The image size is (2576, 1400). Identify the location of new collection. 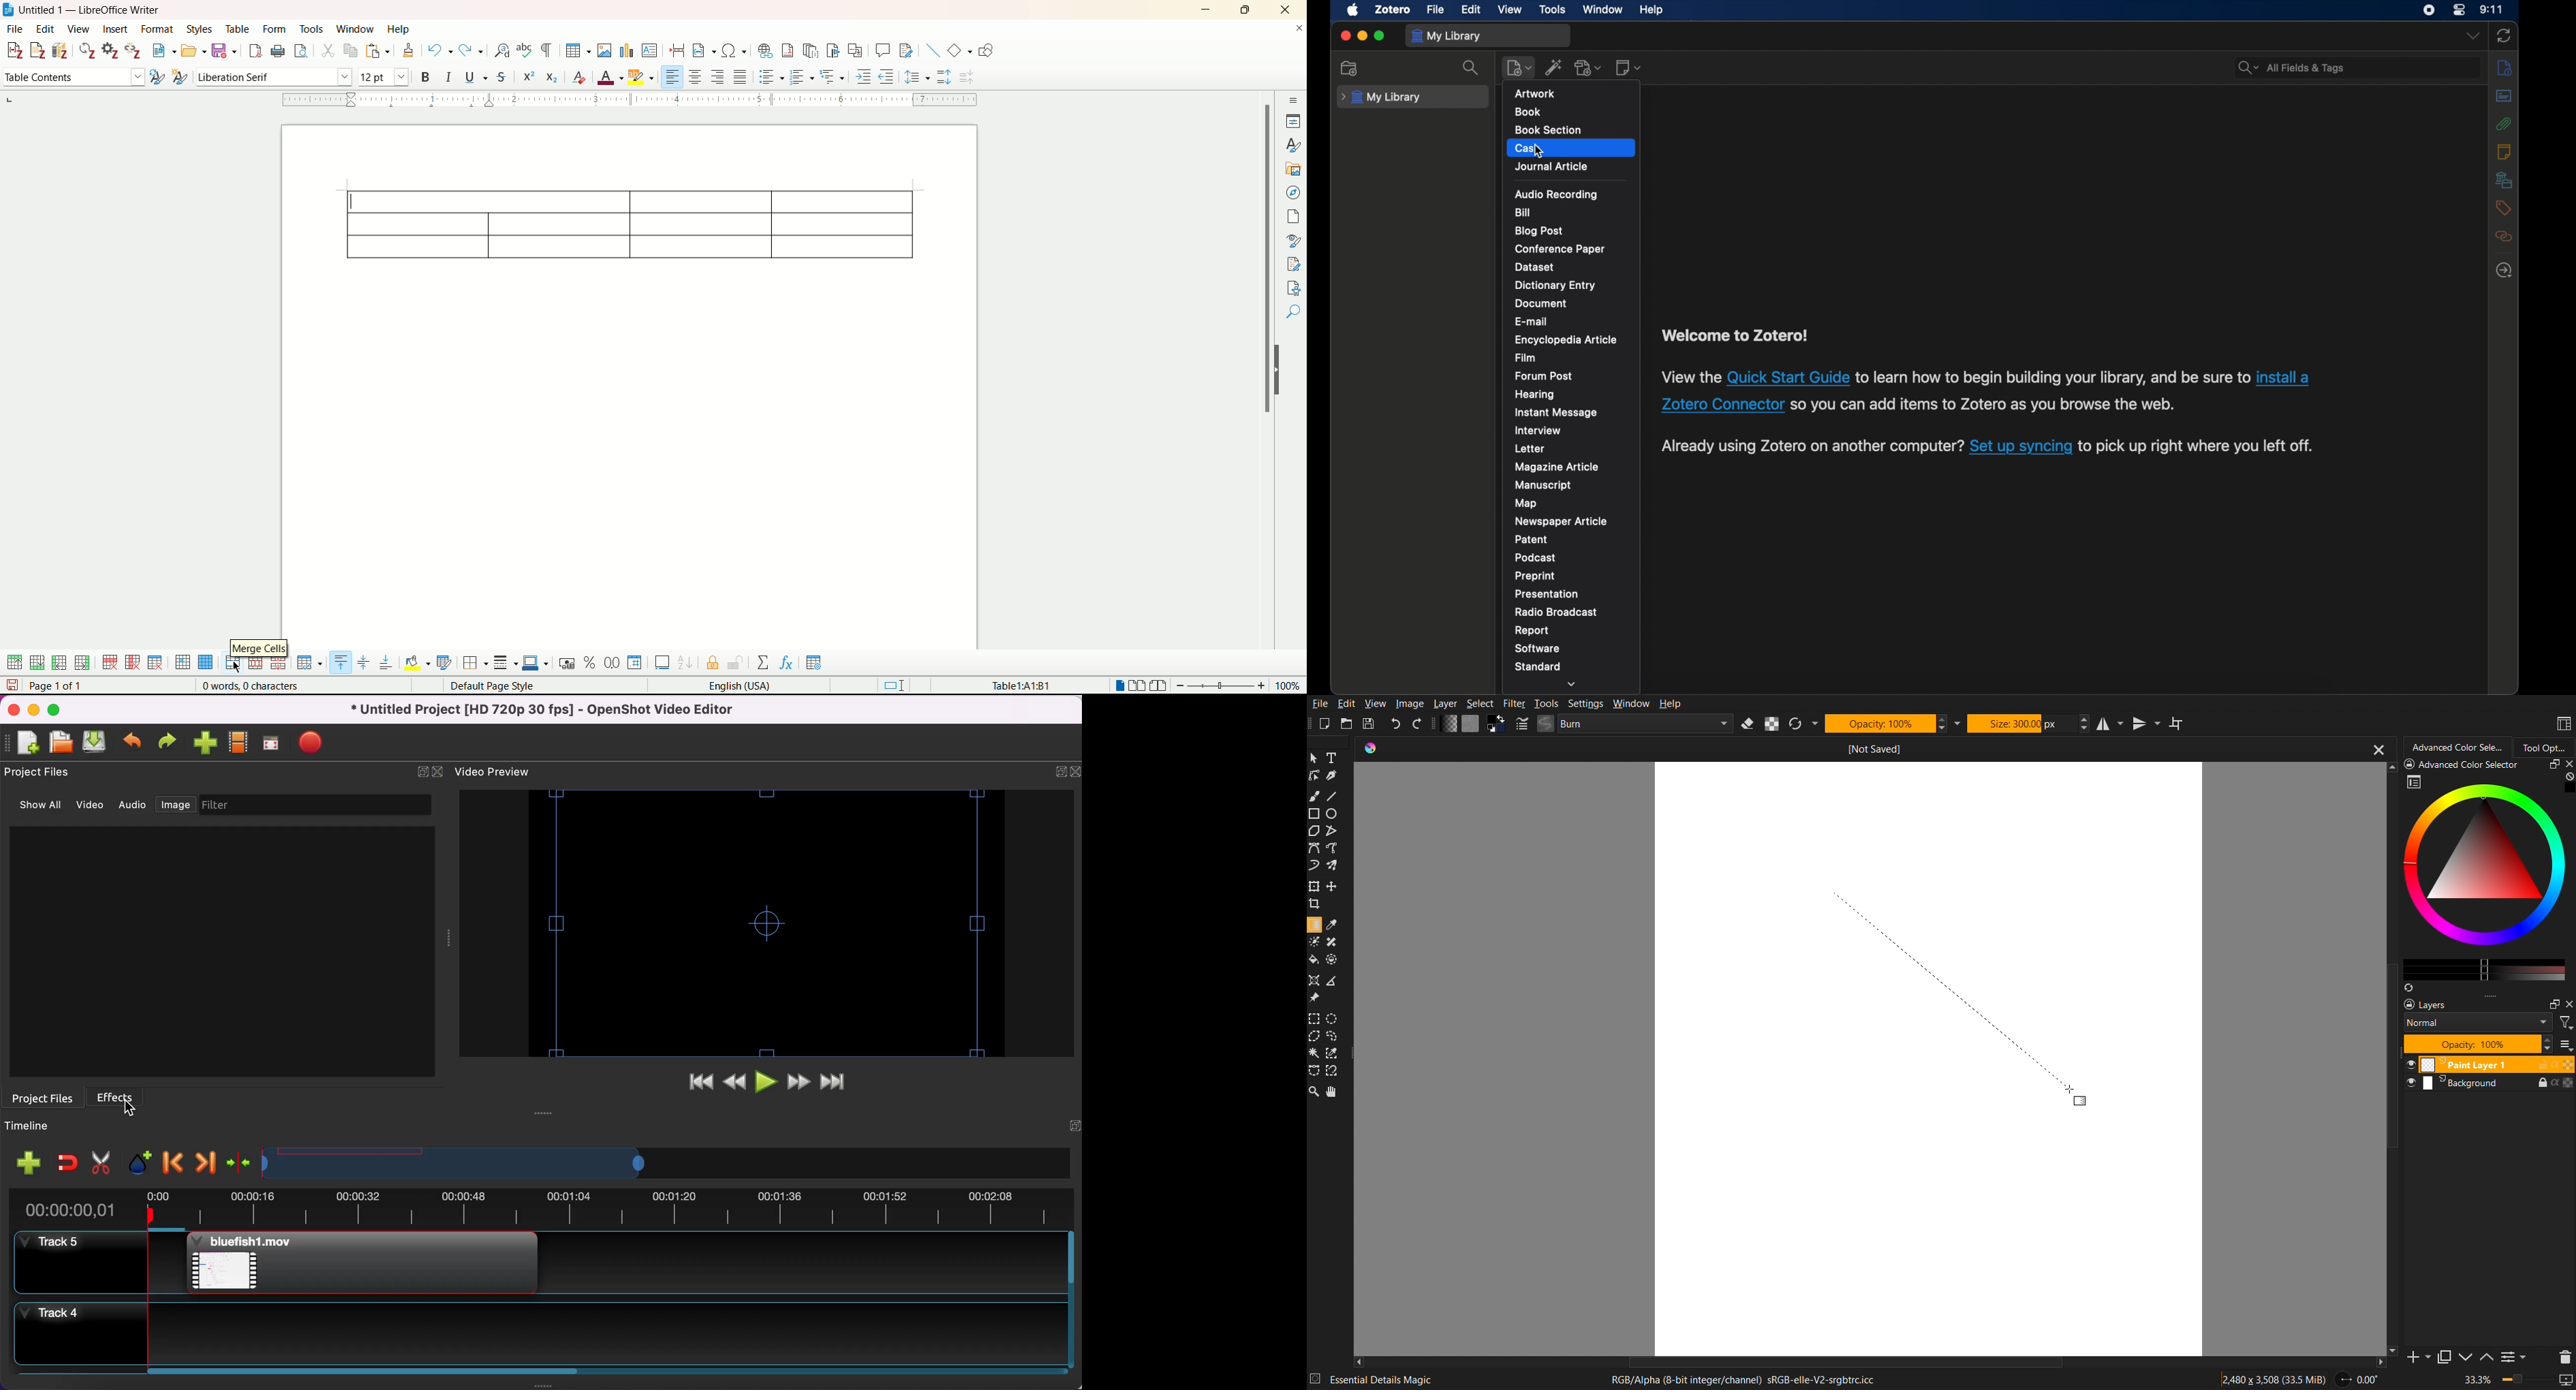
(1350, 69).